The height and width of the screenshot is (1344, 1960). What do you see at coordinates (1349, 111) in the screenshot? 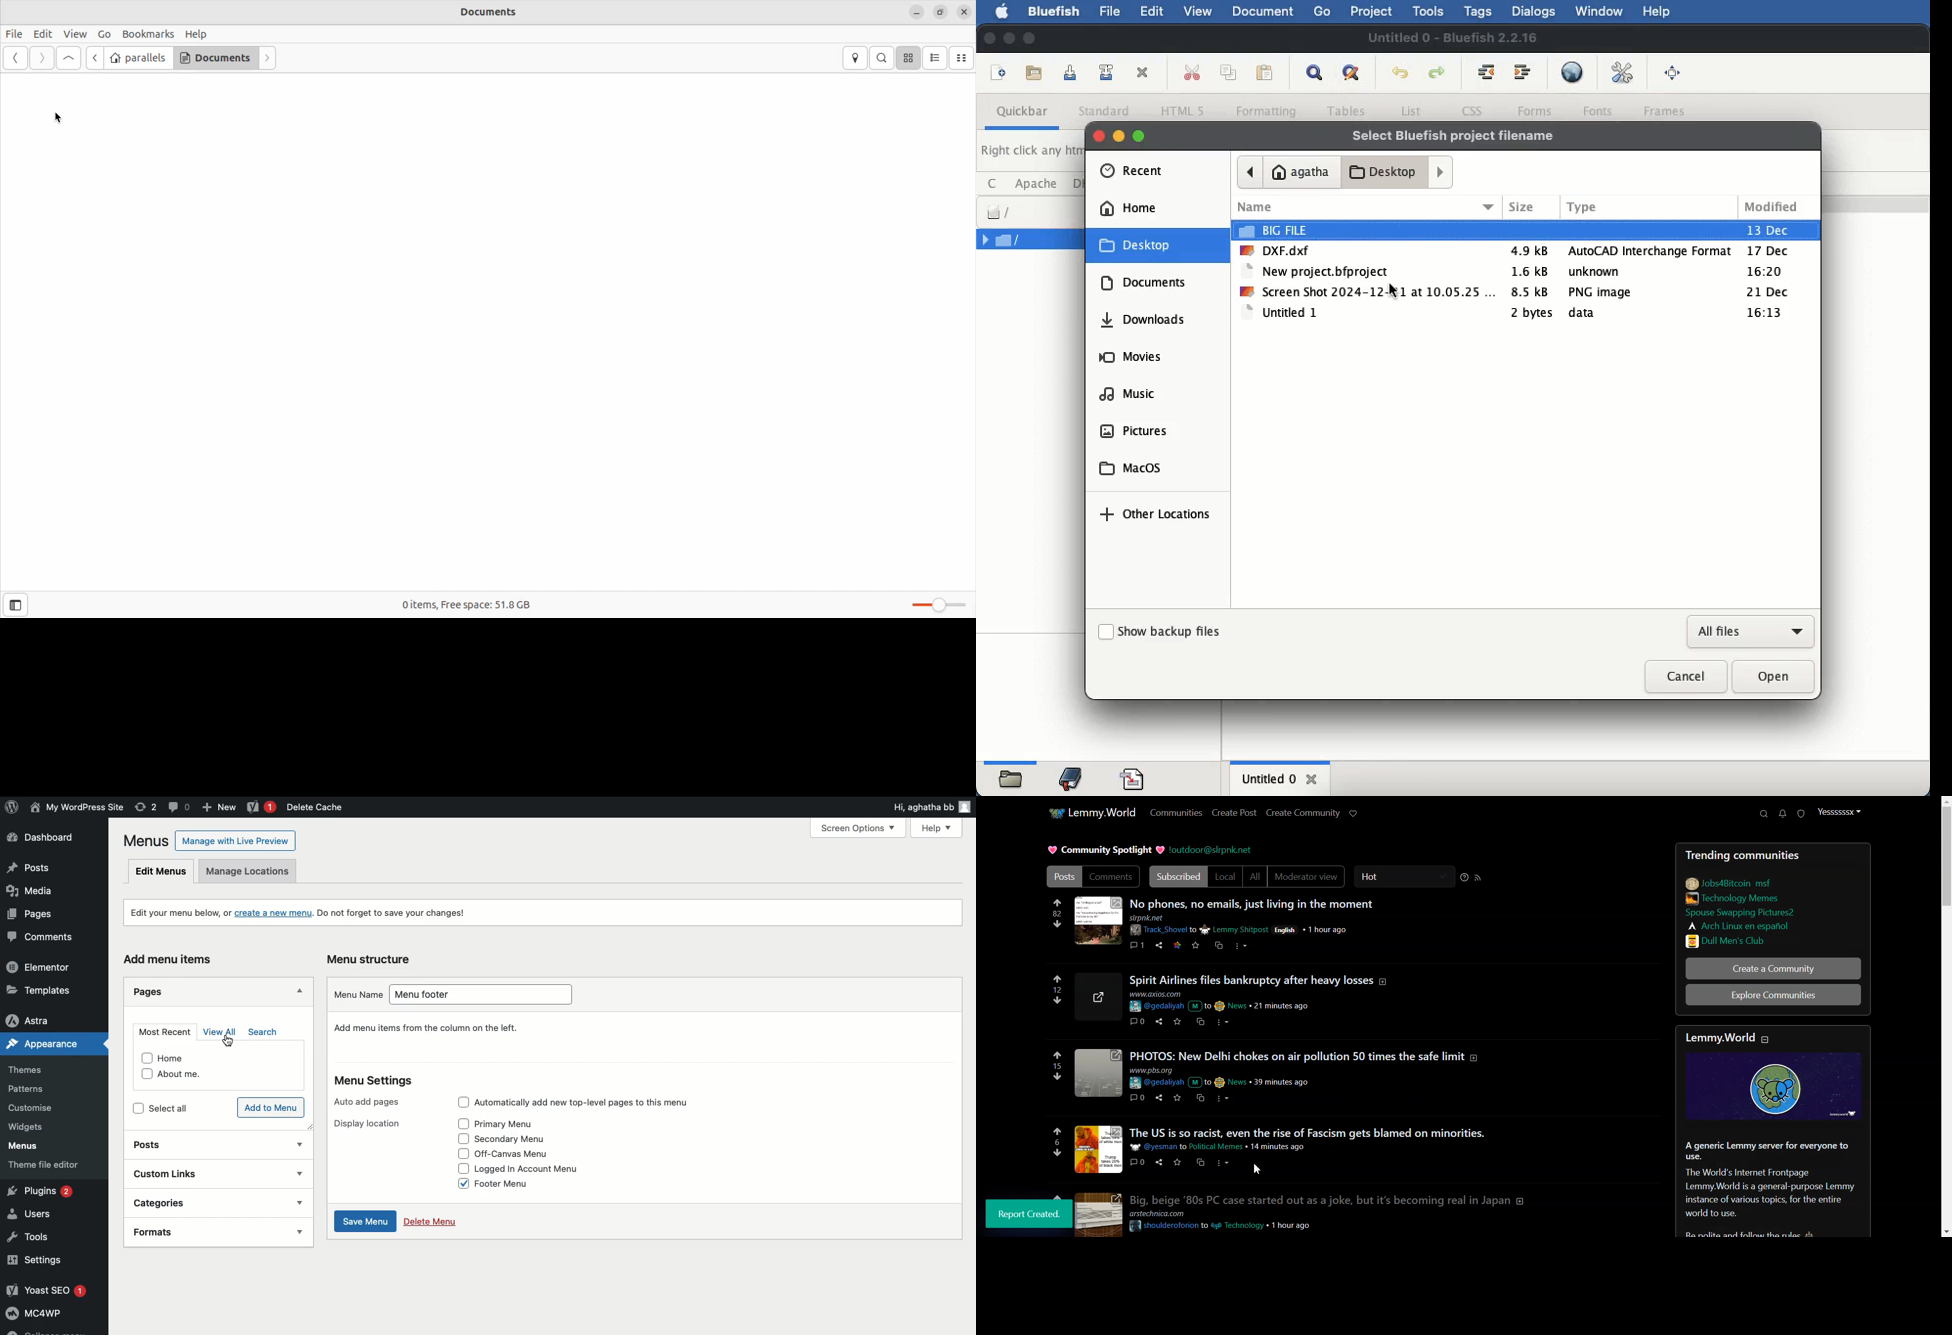
I see `tables` at bounding box center [1349, 111].